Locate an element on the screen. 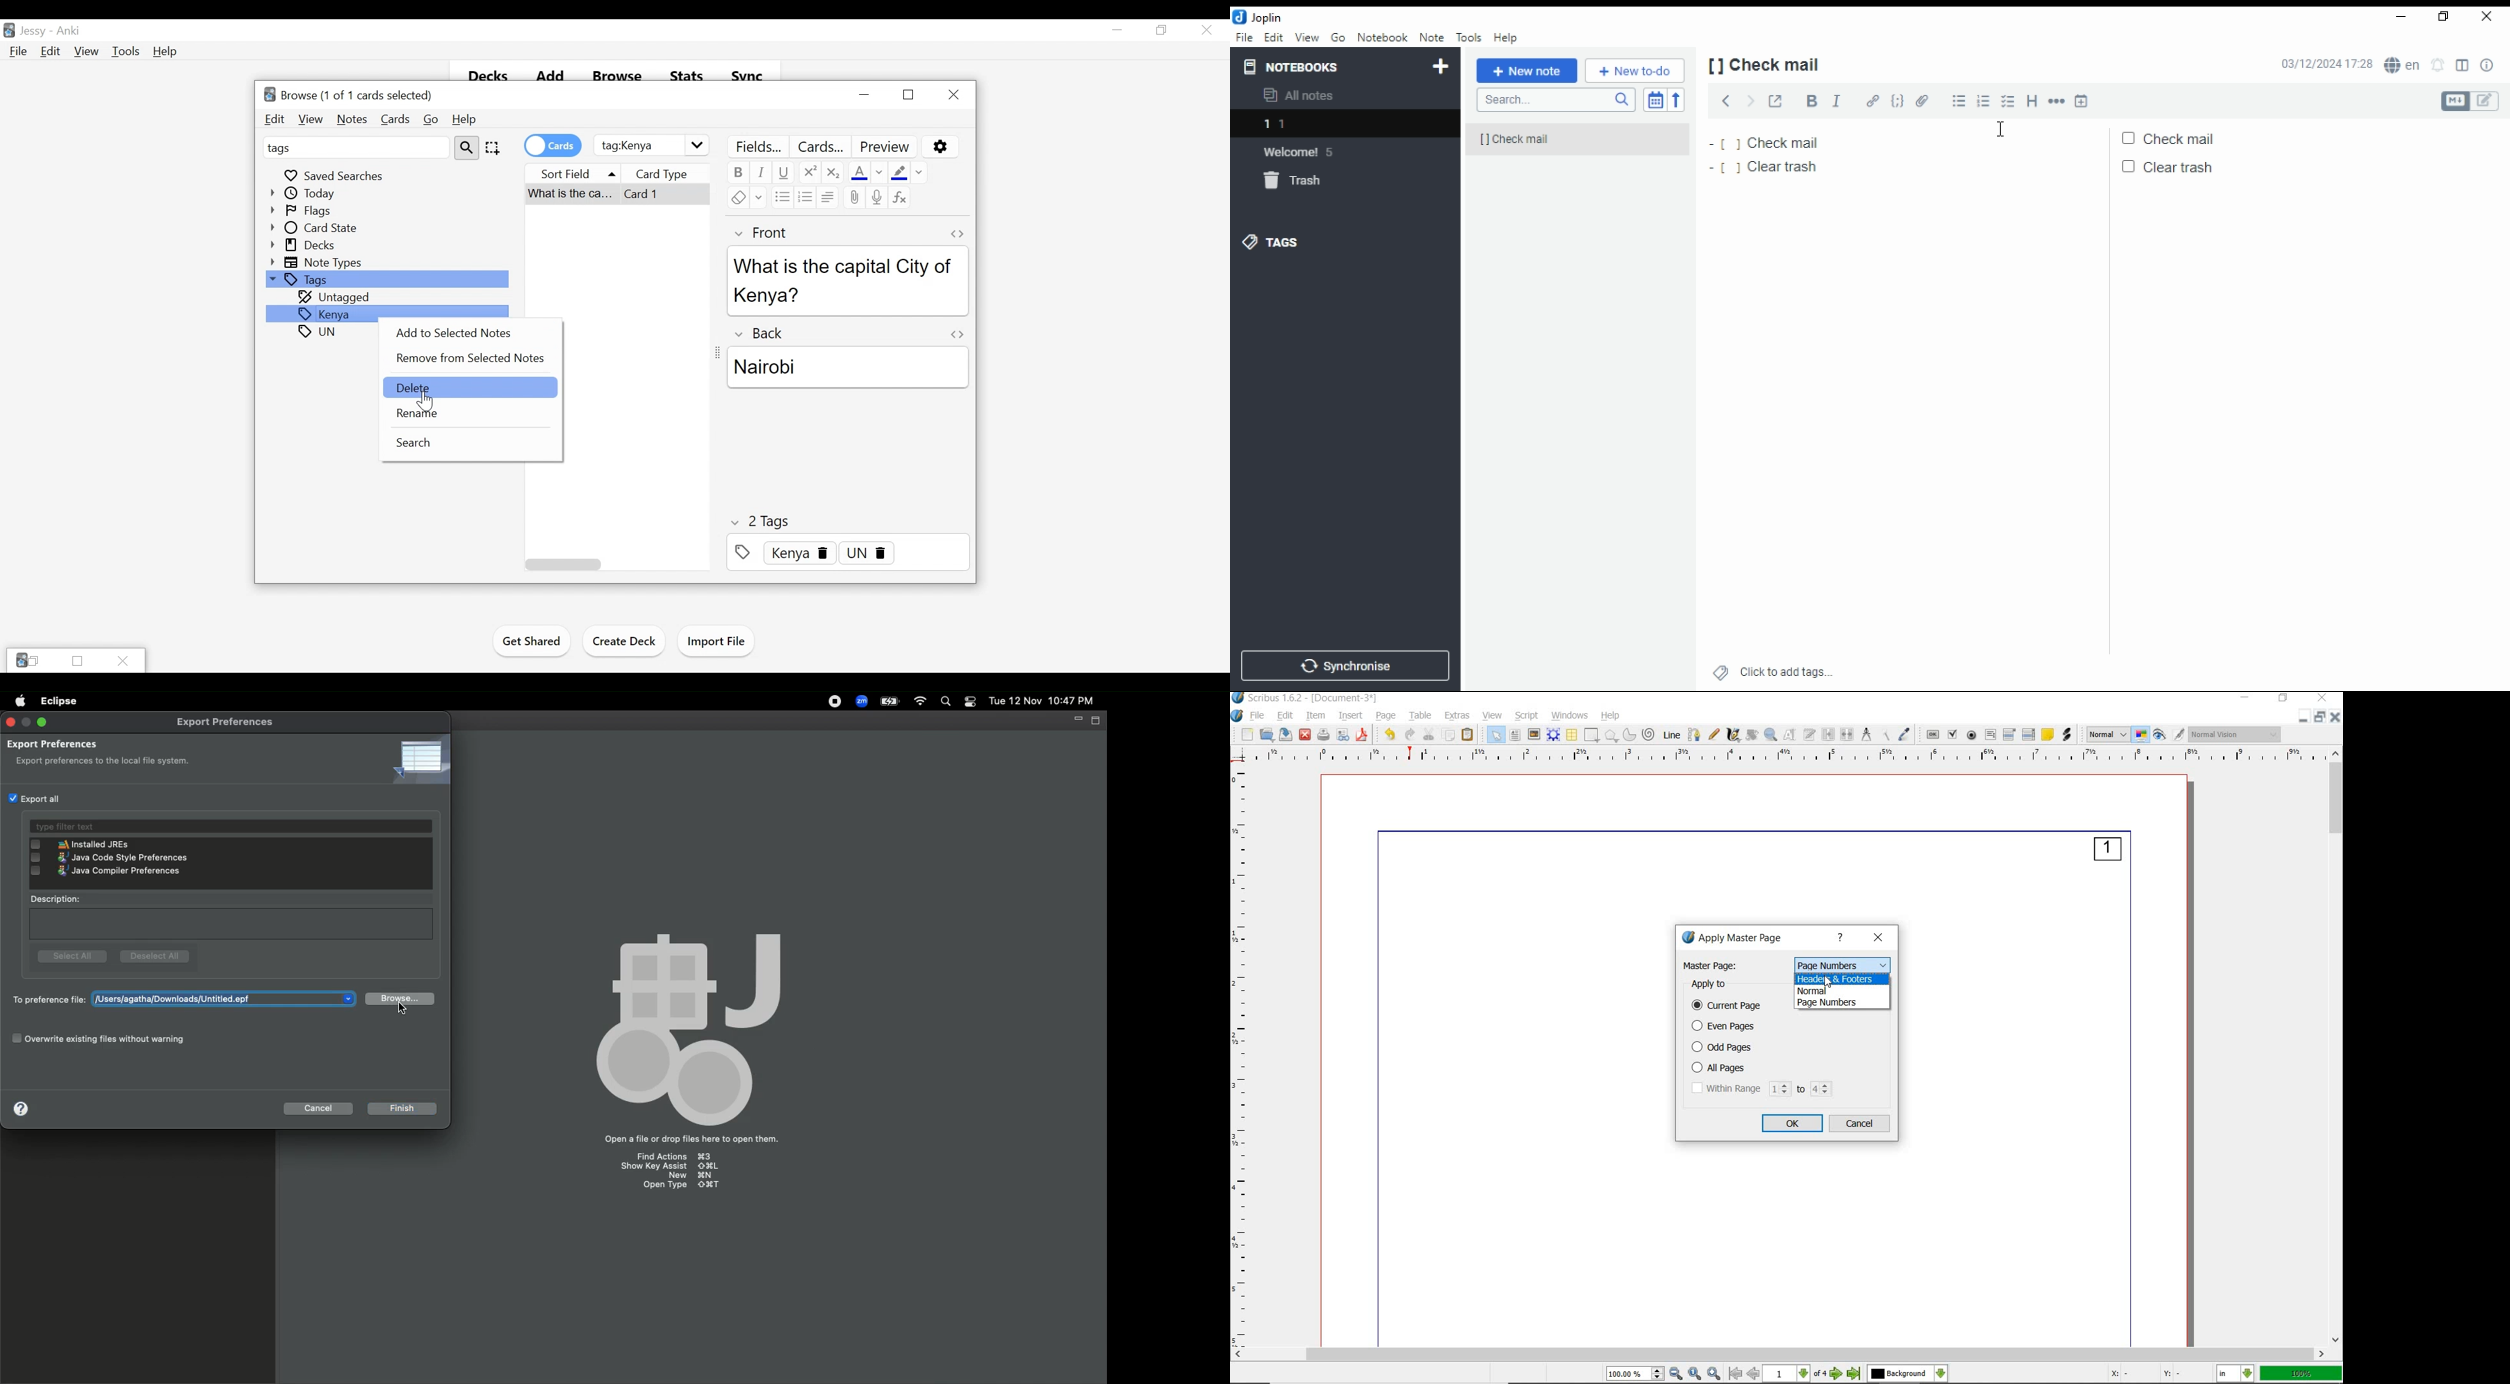 The height and width of the screenshot is (1400, 2520). bulleted list is located at coordinates (1957, 101).